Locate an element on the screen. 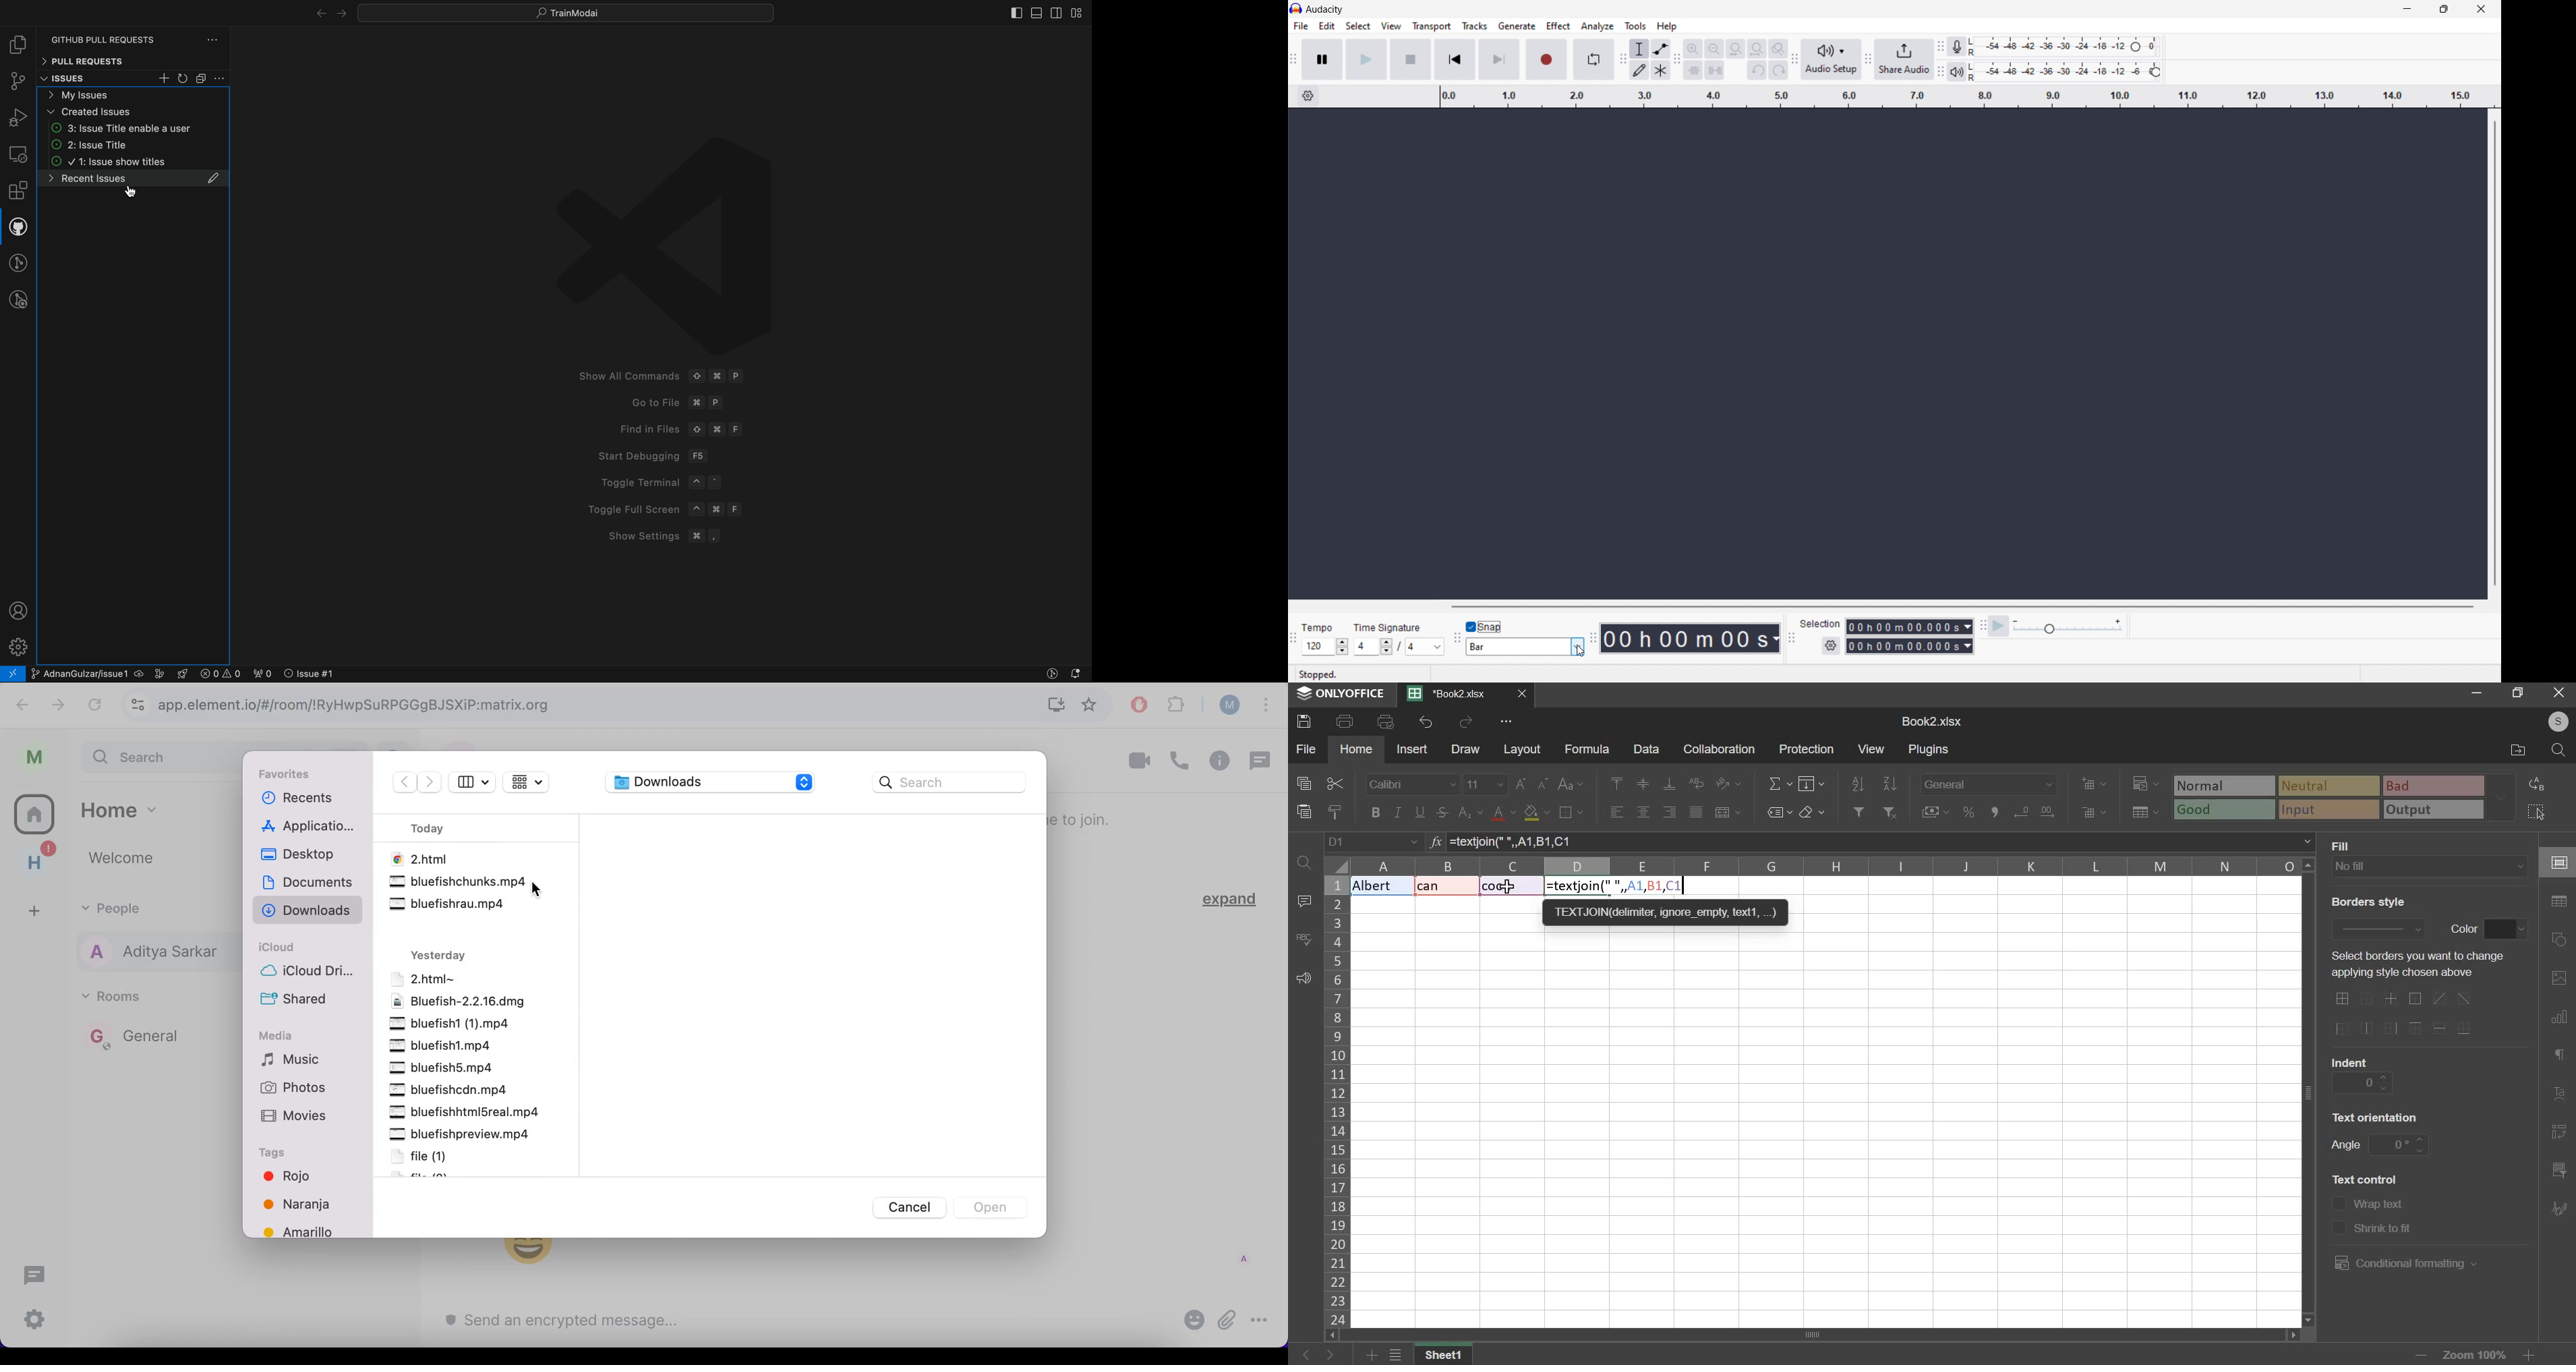 The width and height of the screenshot is (2576, 1372). insert is located at coordinates (1411, 749).